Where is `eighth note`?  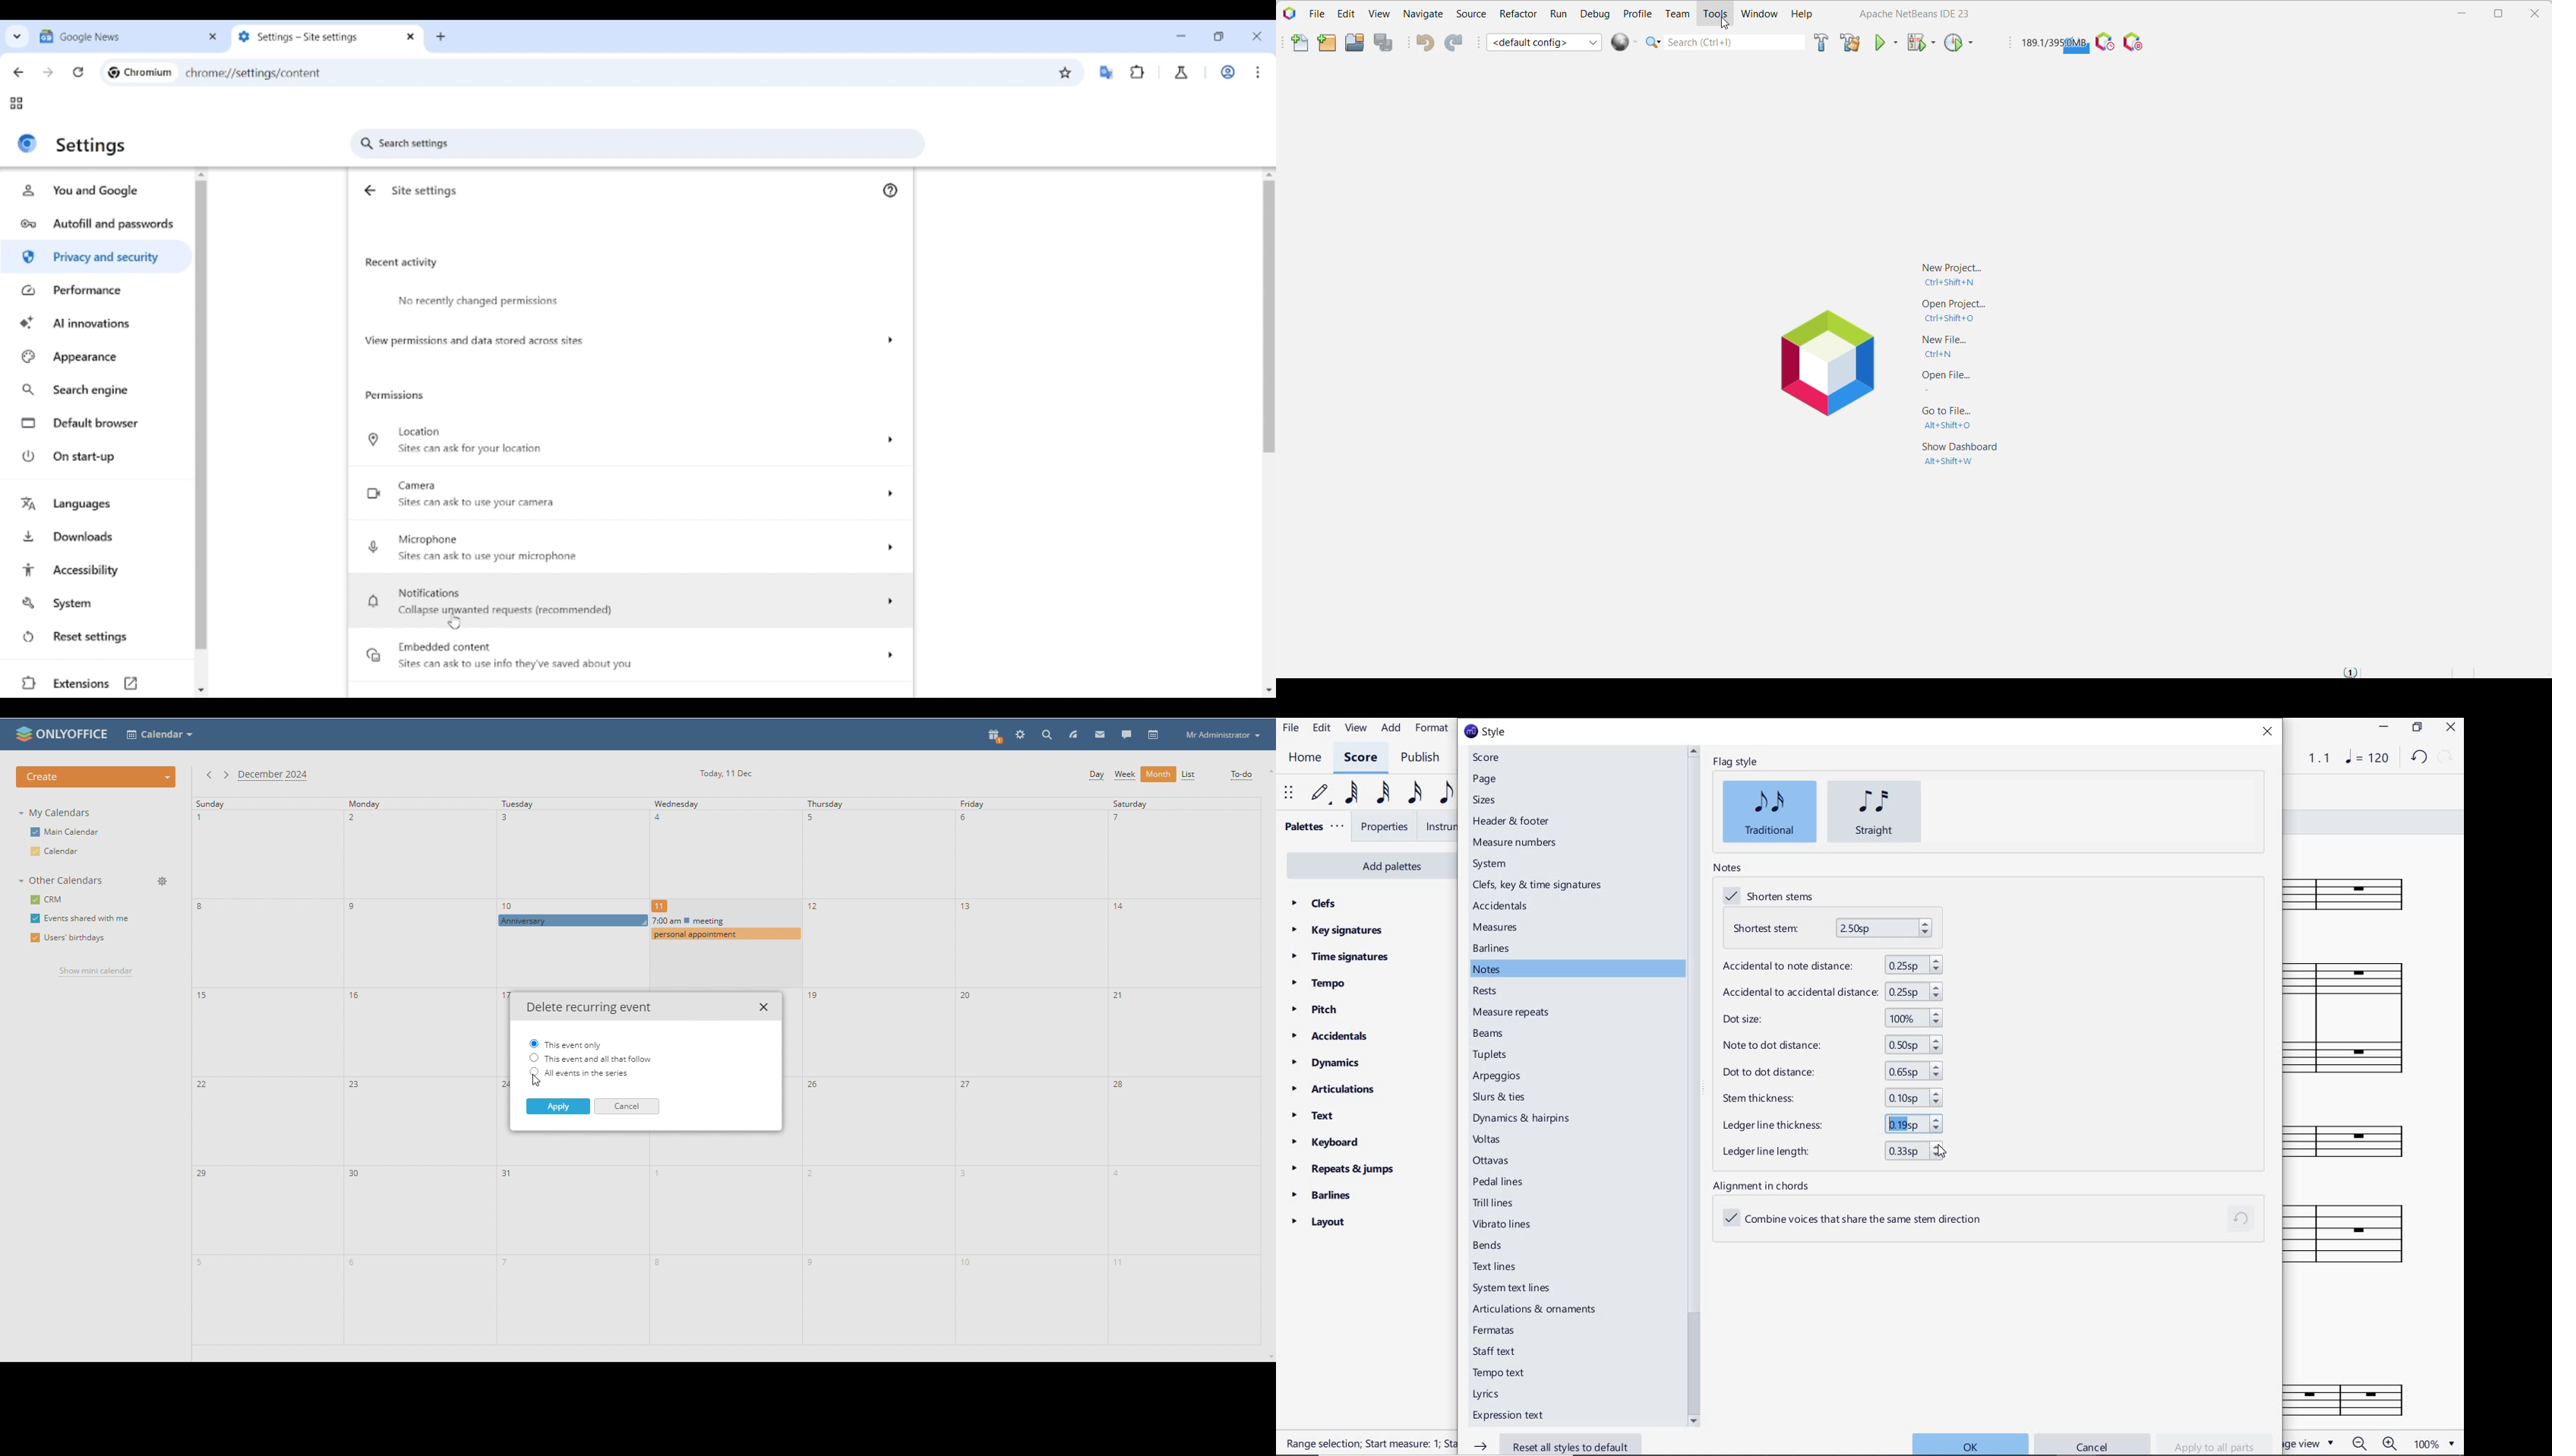
eighth note is located at coordinates (1446, 793).